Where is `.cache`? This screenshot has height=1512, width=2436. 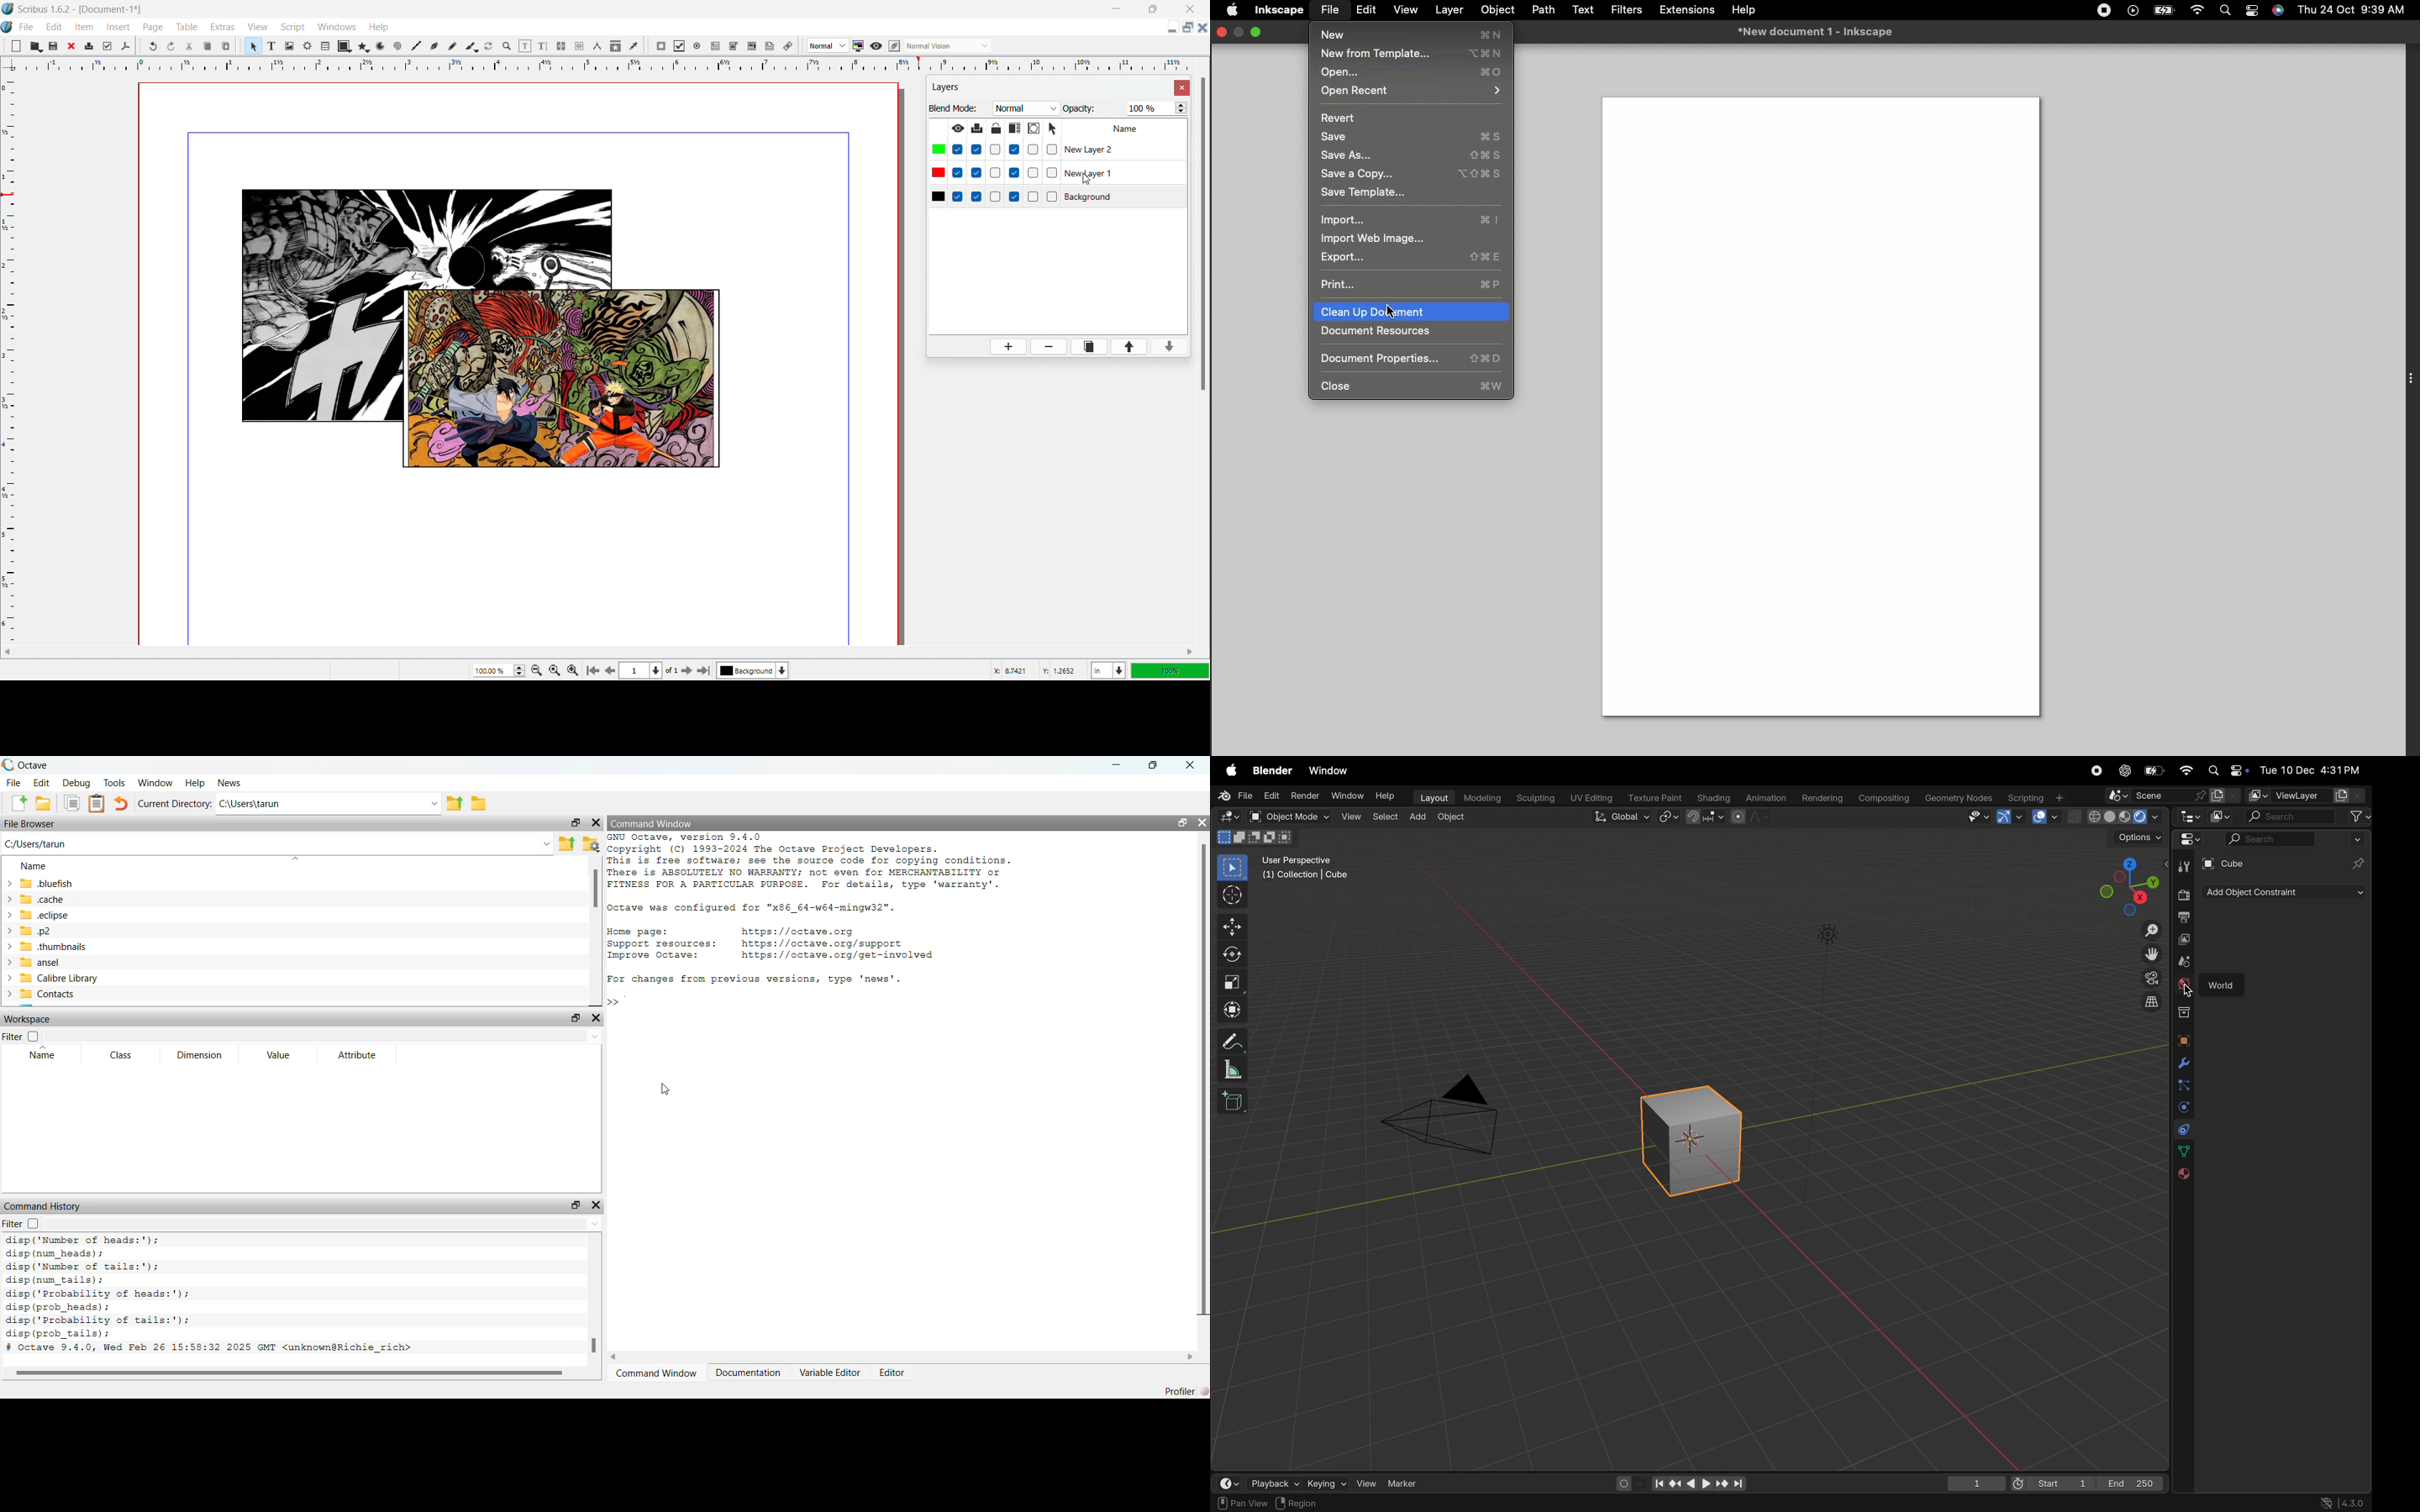 .cache is located at coordinates (42, 899).